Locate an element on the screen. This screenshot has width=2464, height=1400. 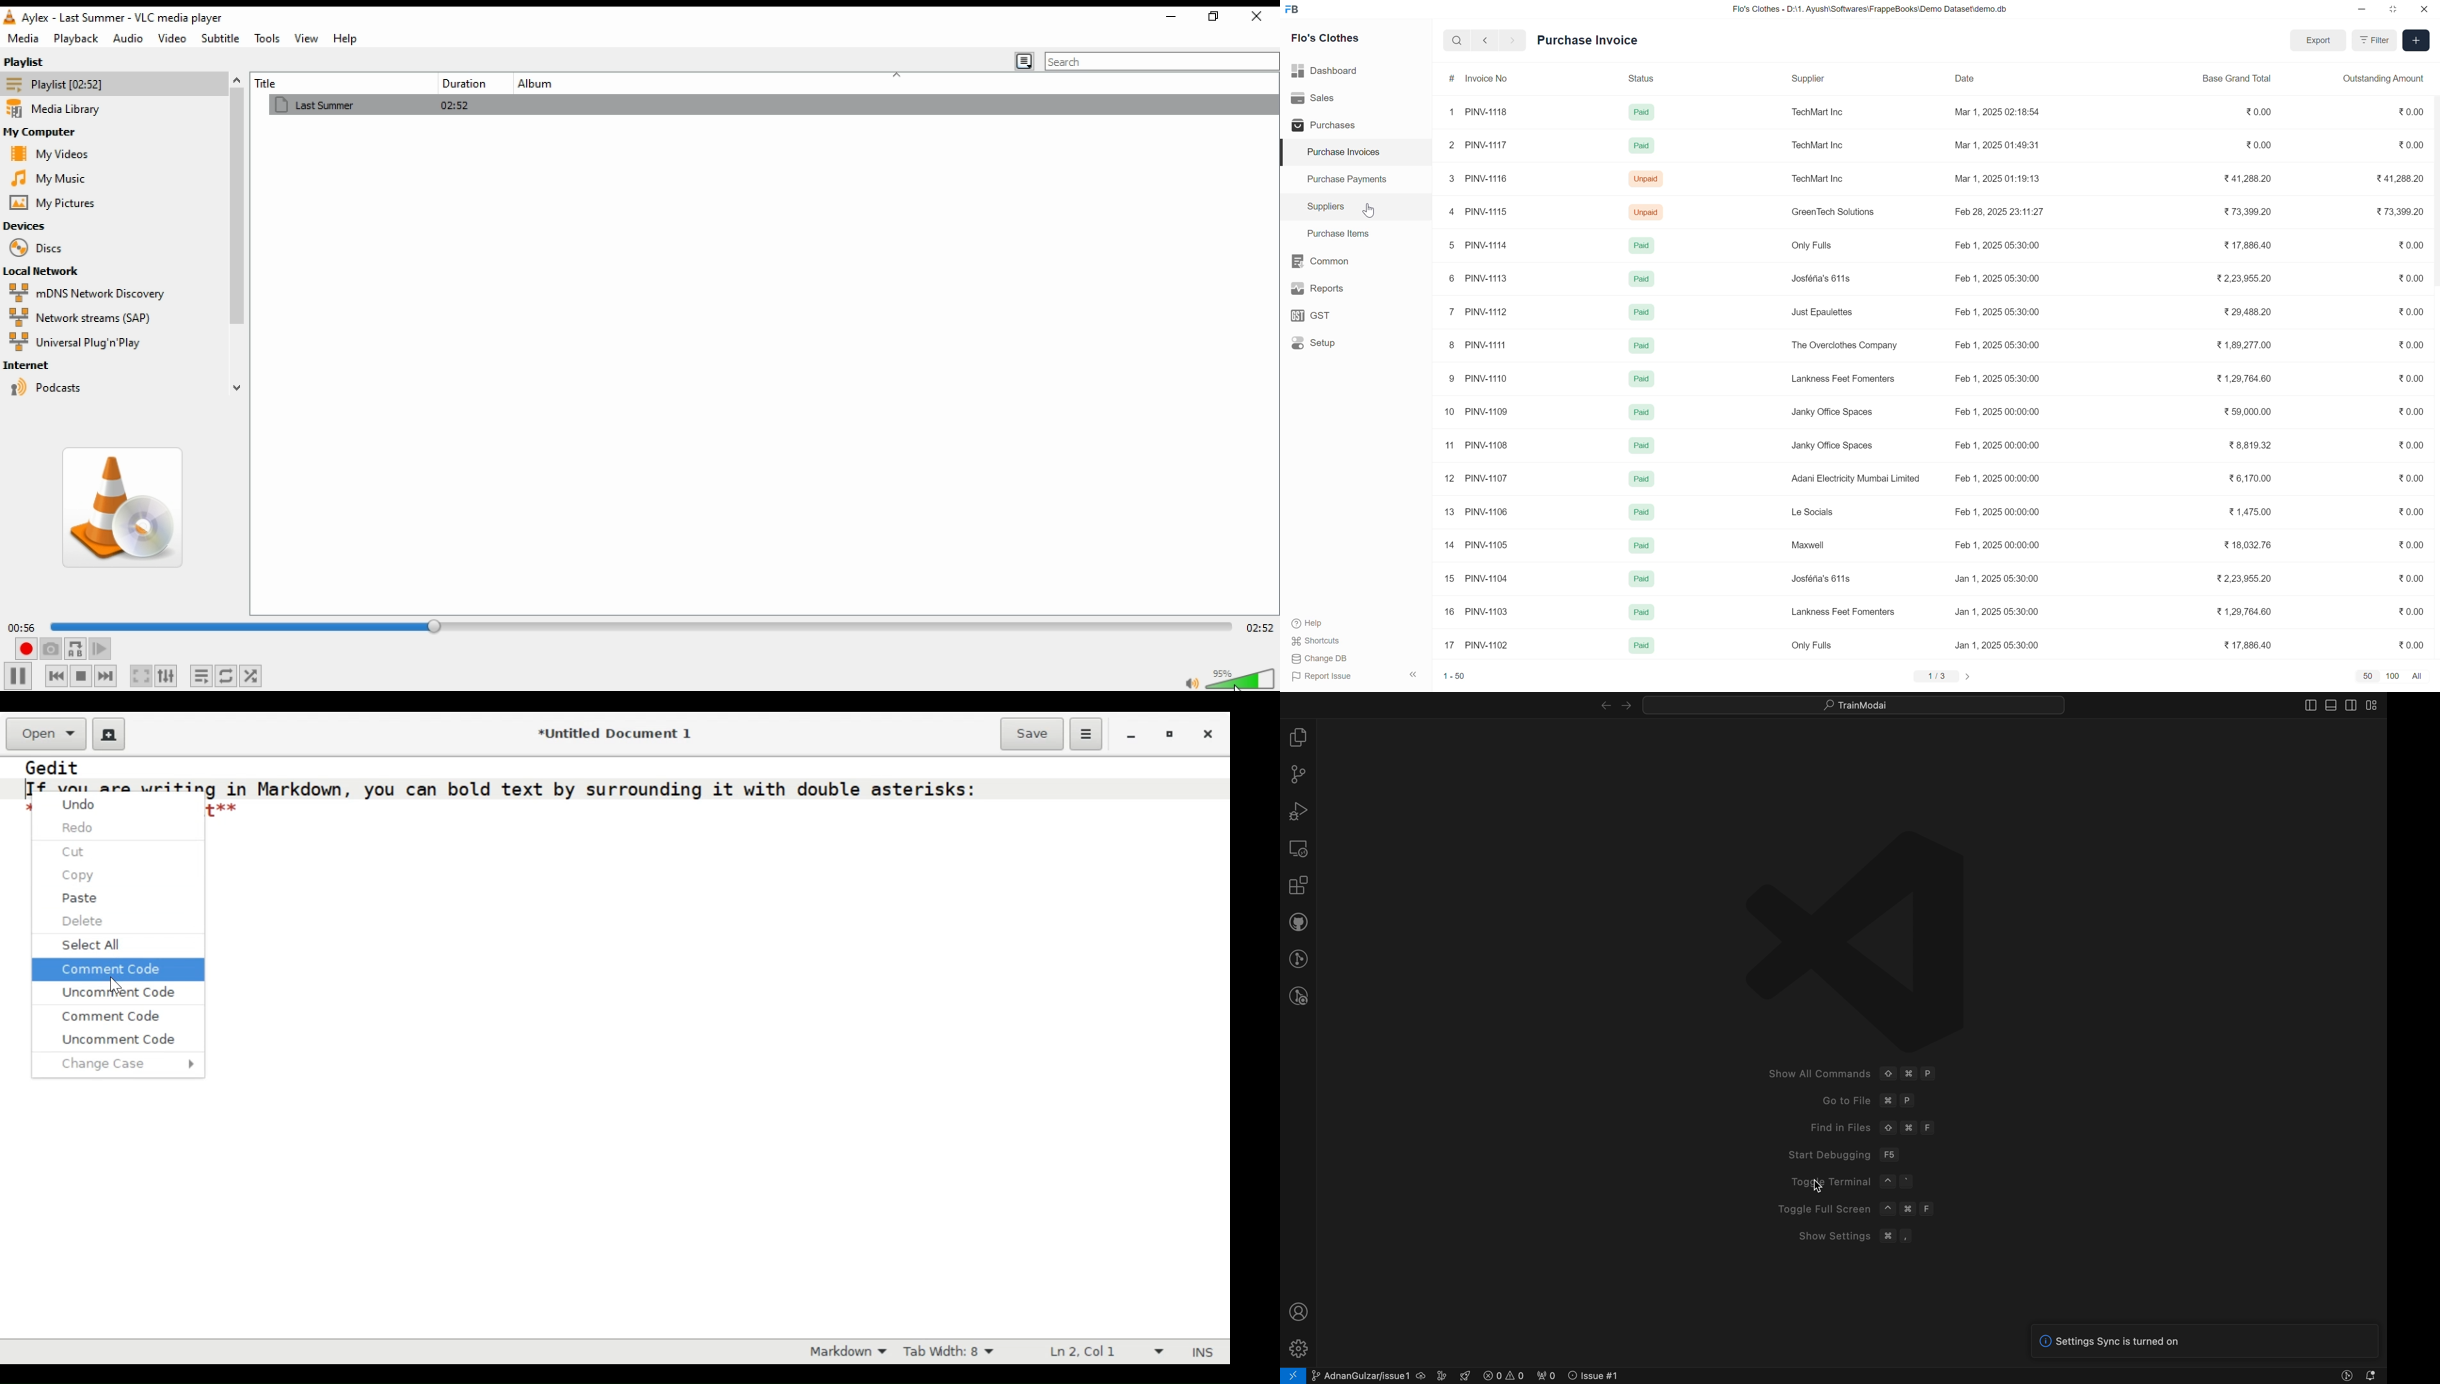
Shortcuts is located at coordinates (1314, 642).